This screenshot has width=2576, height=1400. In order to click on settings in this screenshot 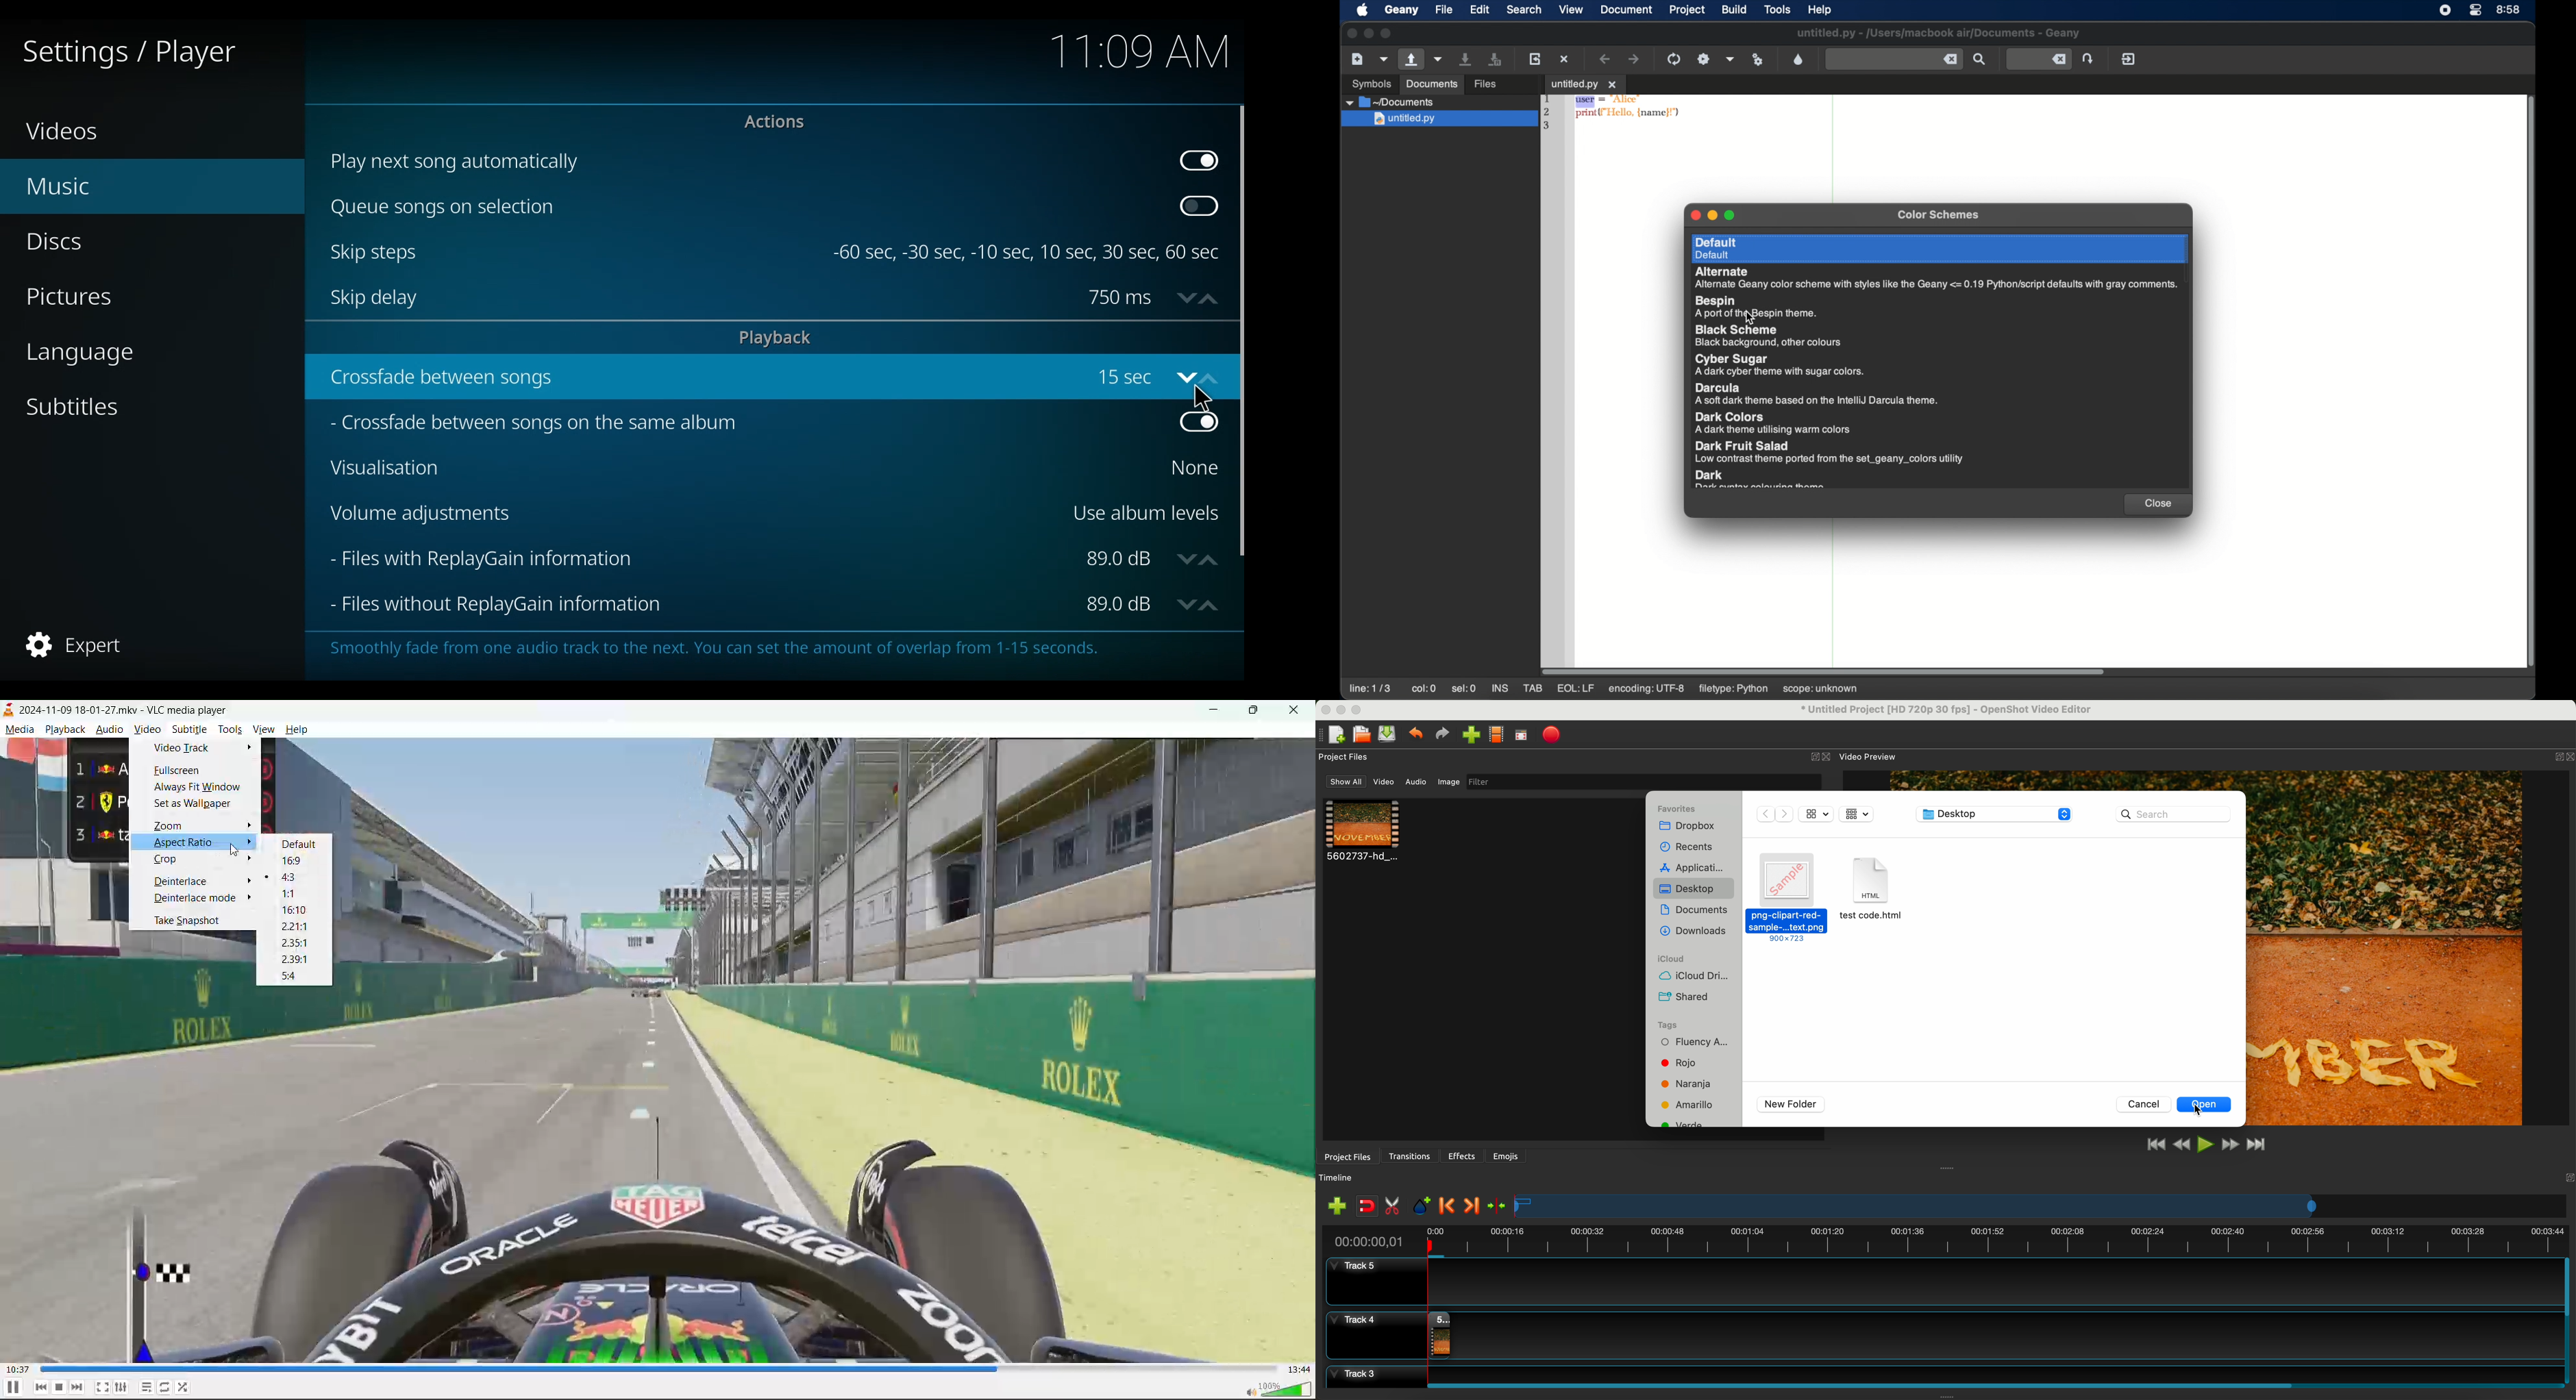, I will do `click(122, 1388)`.